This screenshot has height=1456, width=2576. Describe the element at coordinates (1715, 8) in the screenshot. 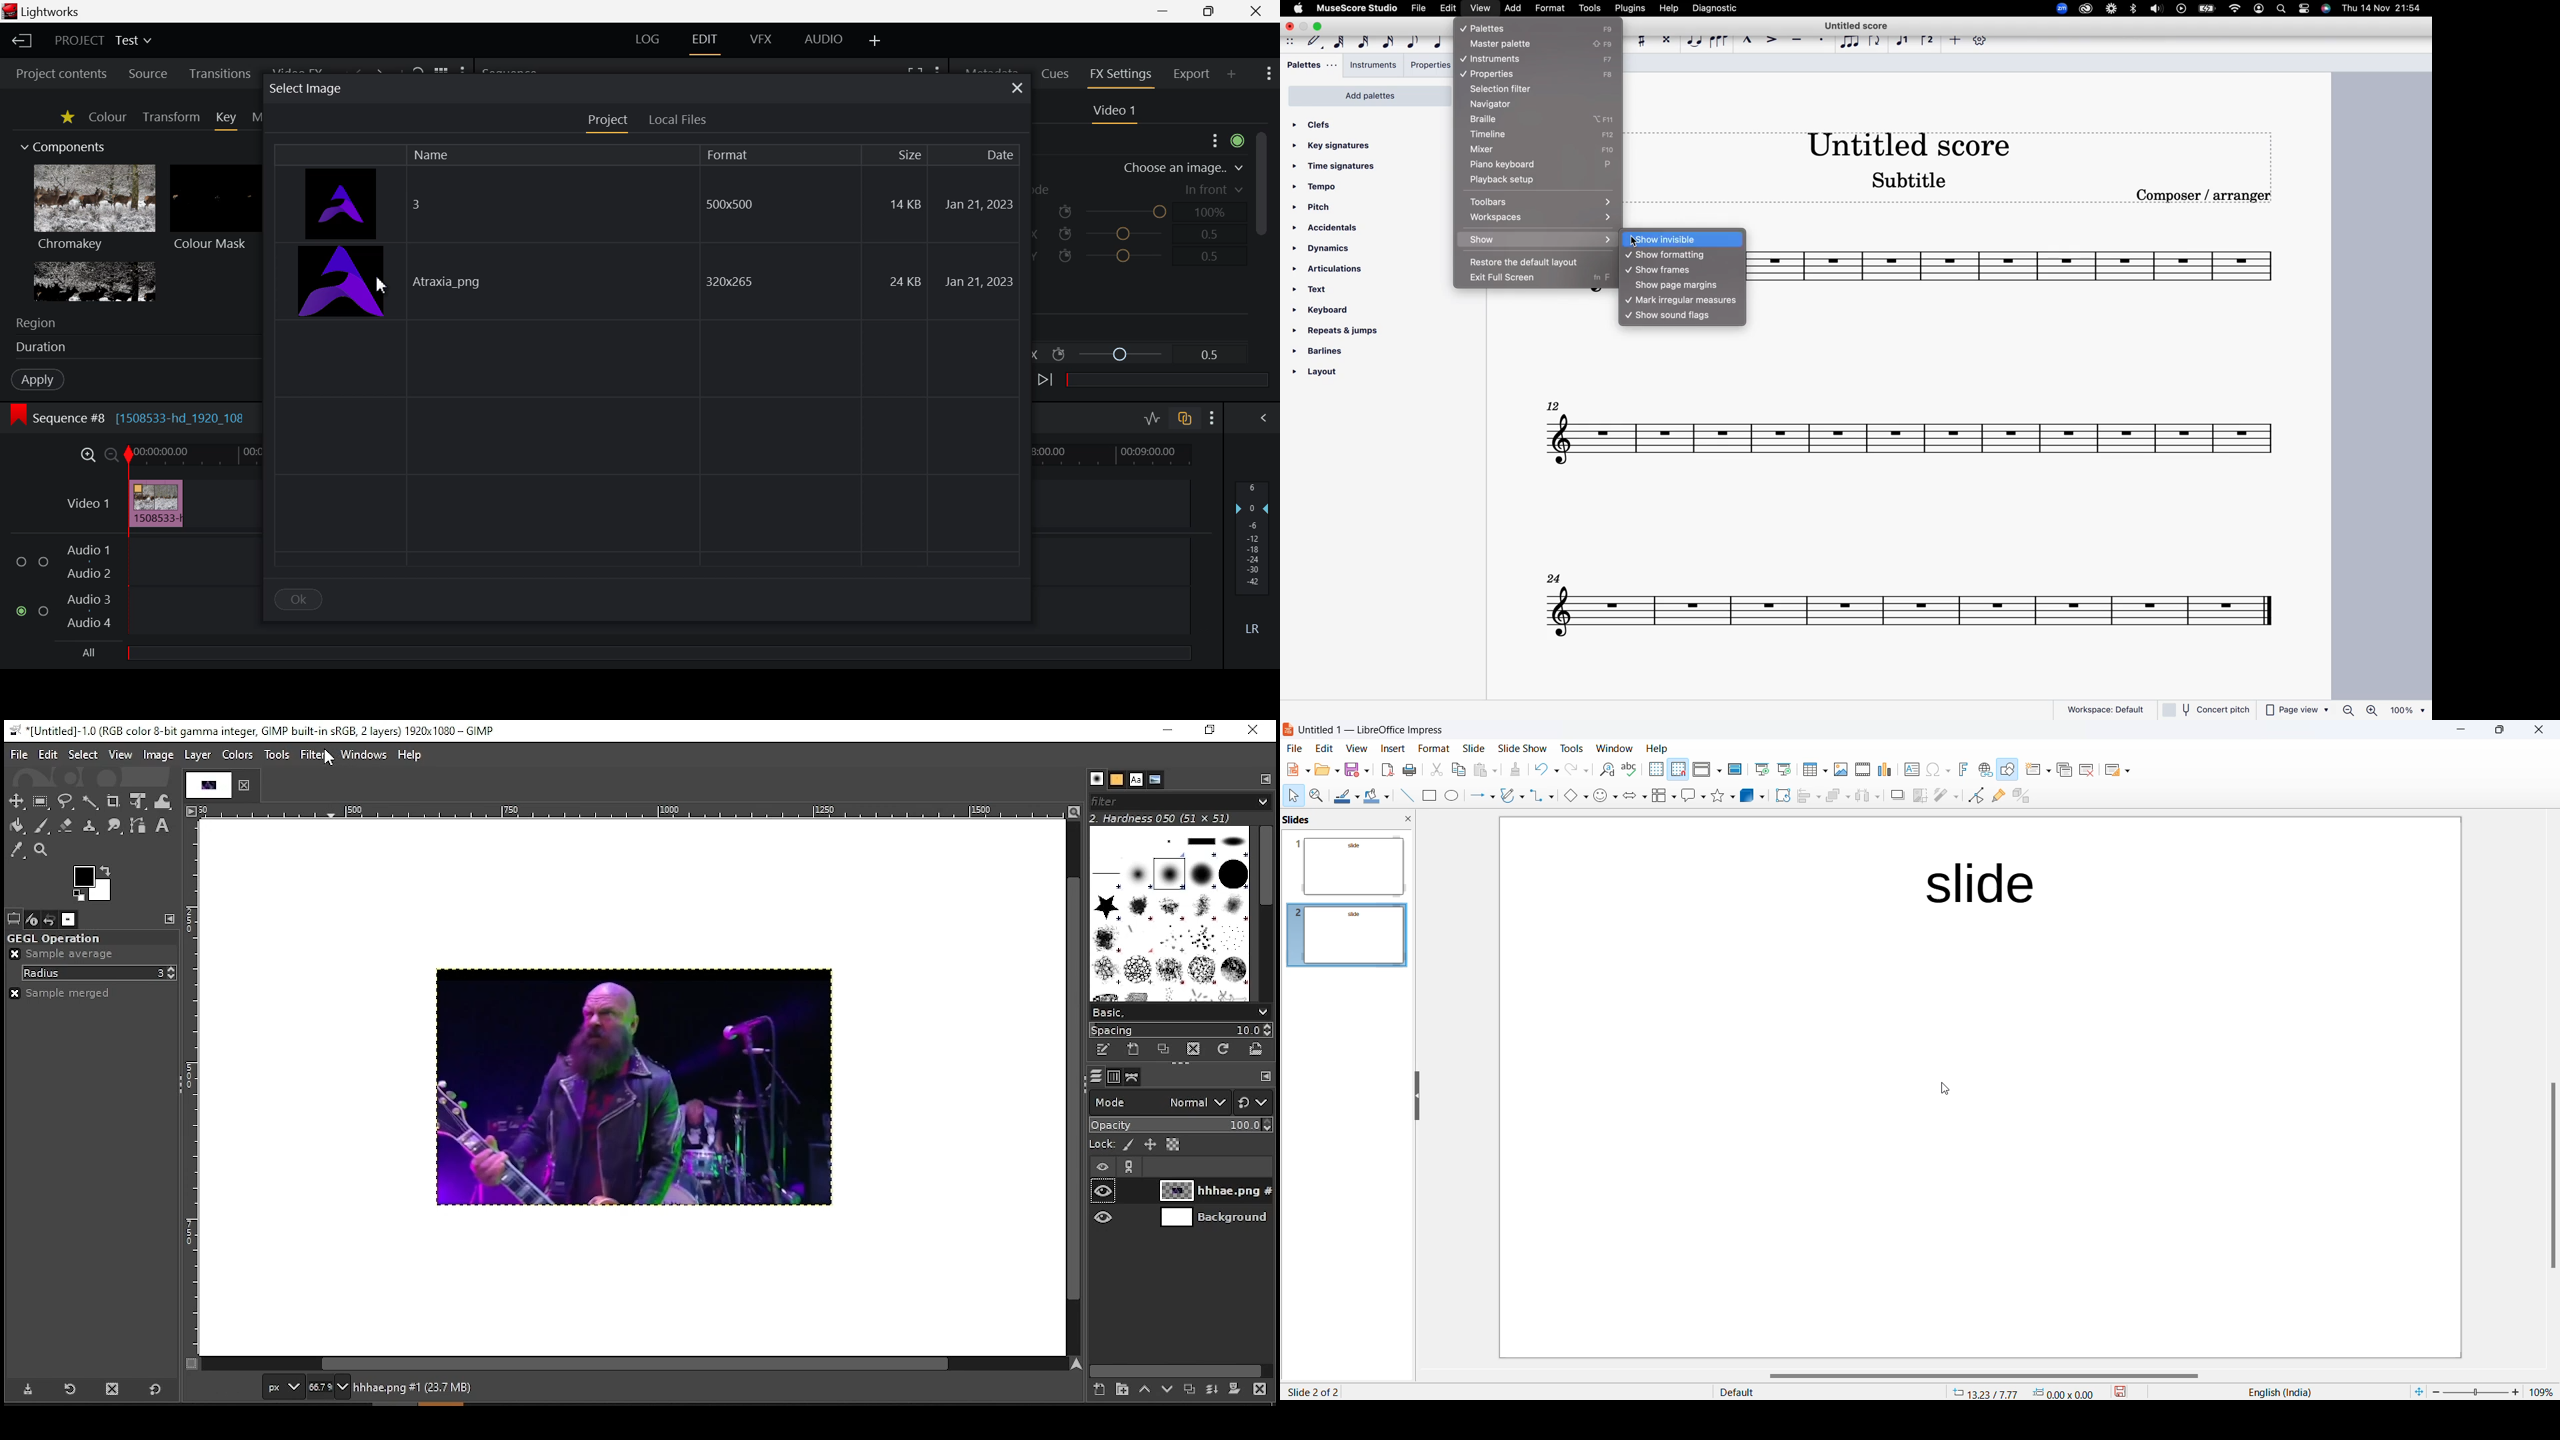

I see `diagnostic` at that location.